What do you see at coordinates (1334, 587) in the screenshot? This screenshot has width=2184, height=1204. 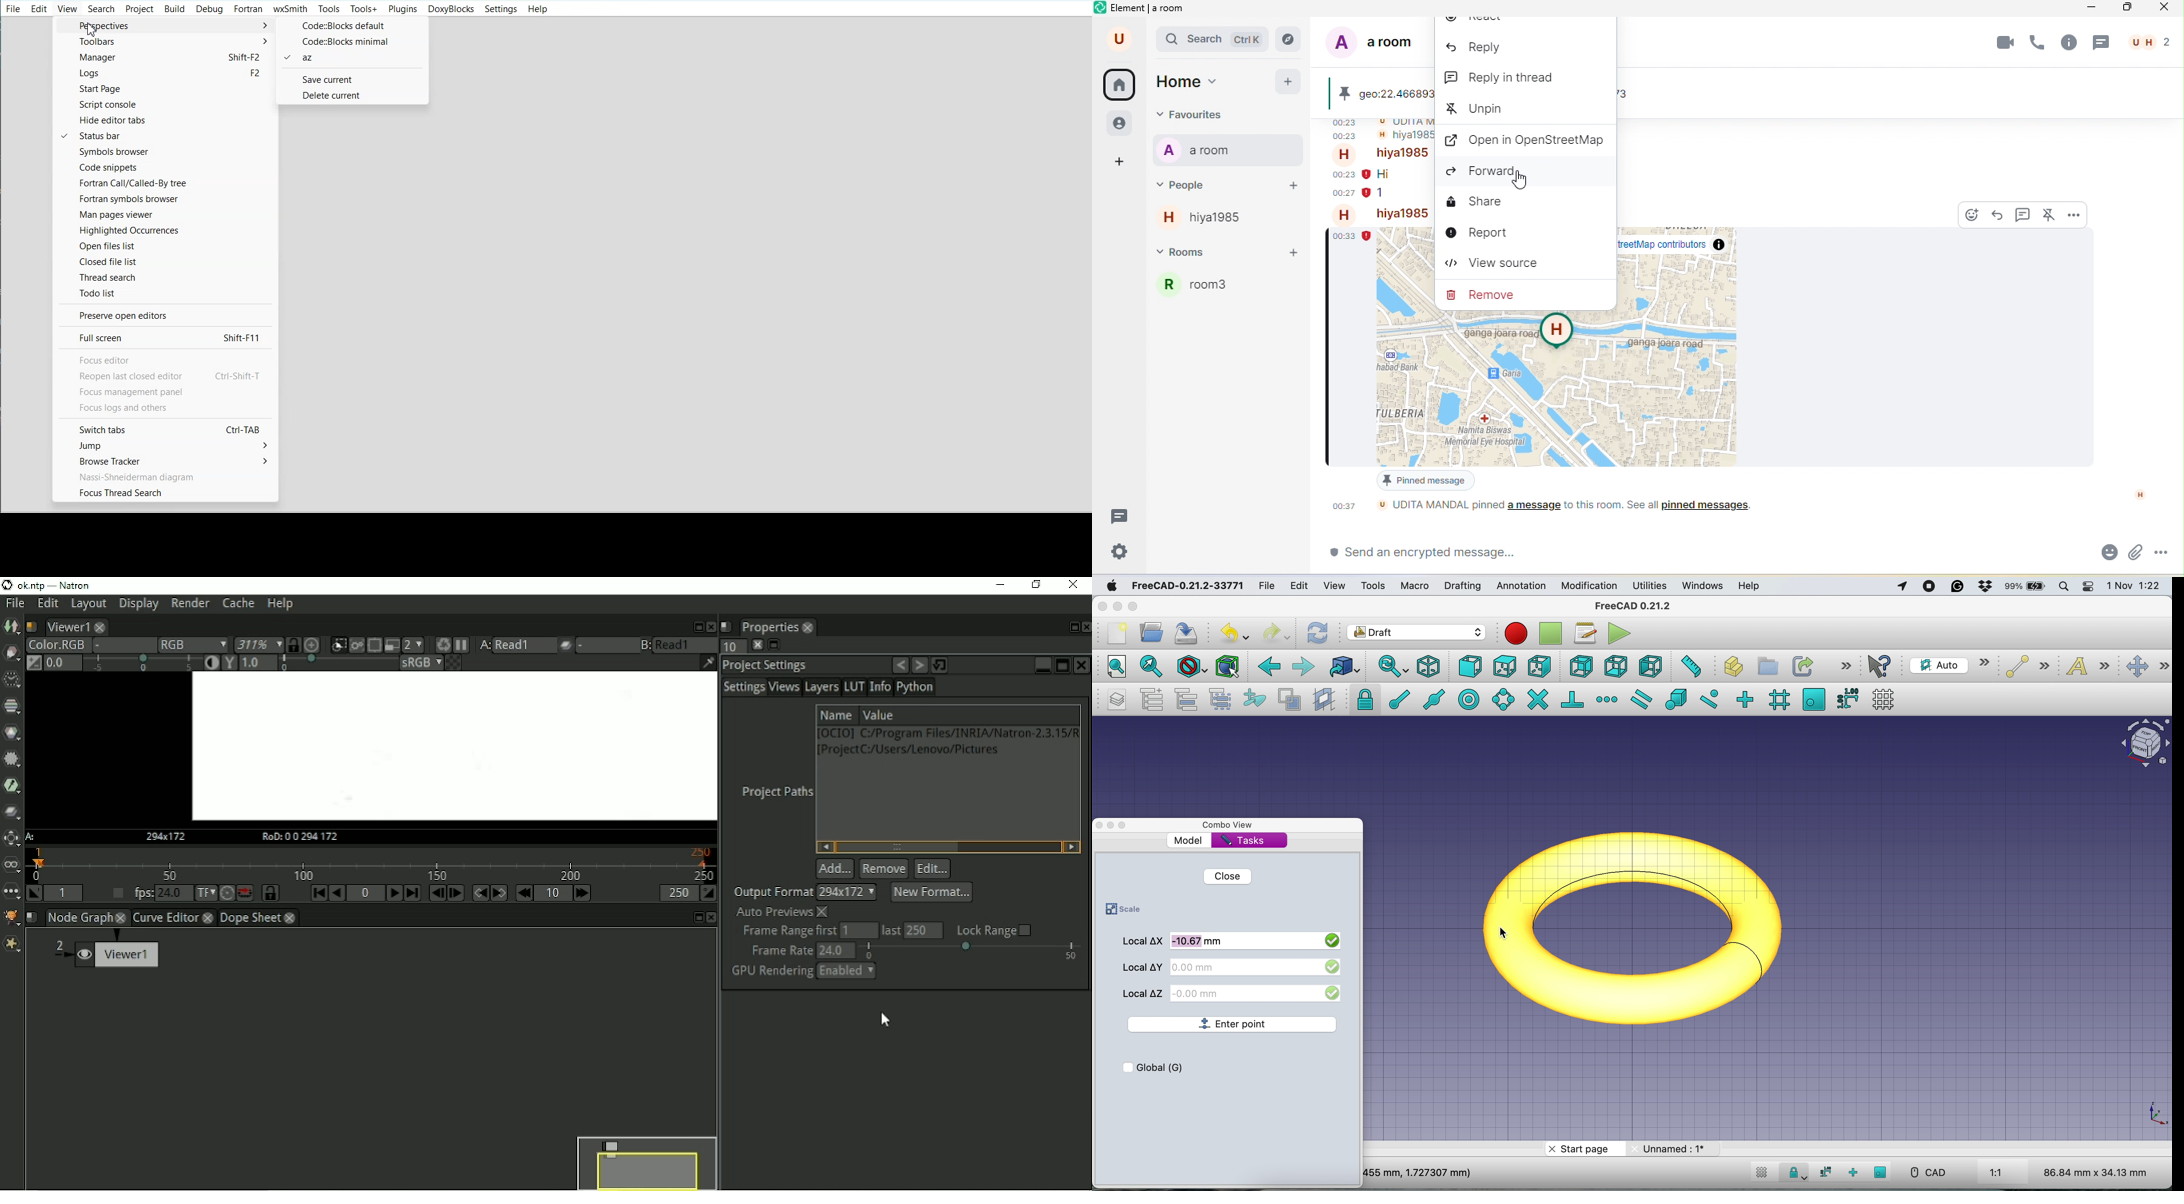 I see `view` at bounding box center [1334, 587].